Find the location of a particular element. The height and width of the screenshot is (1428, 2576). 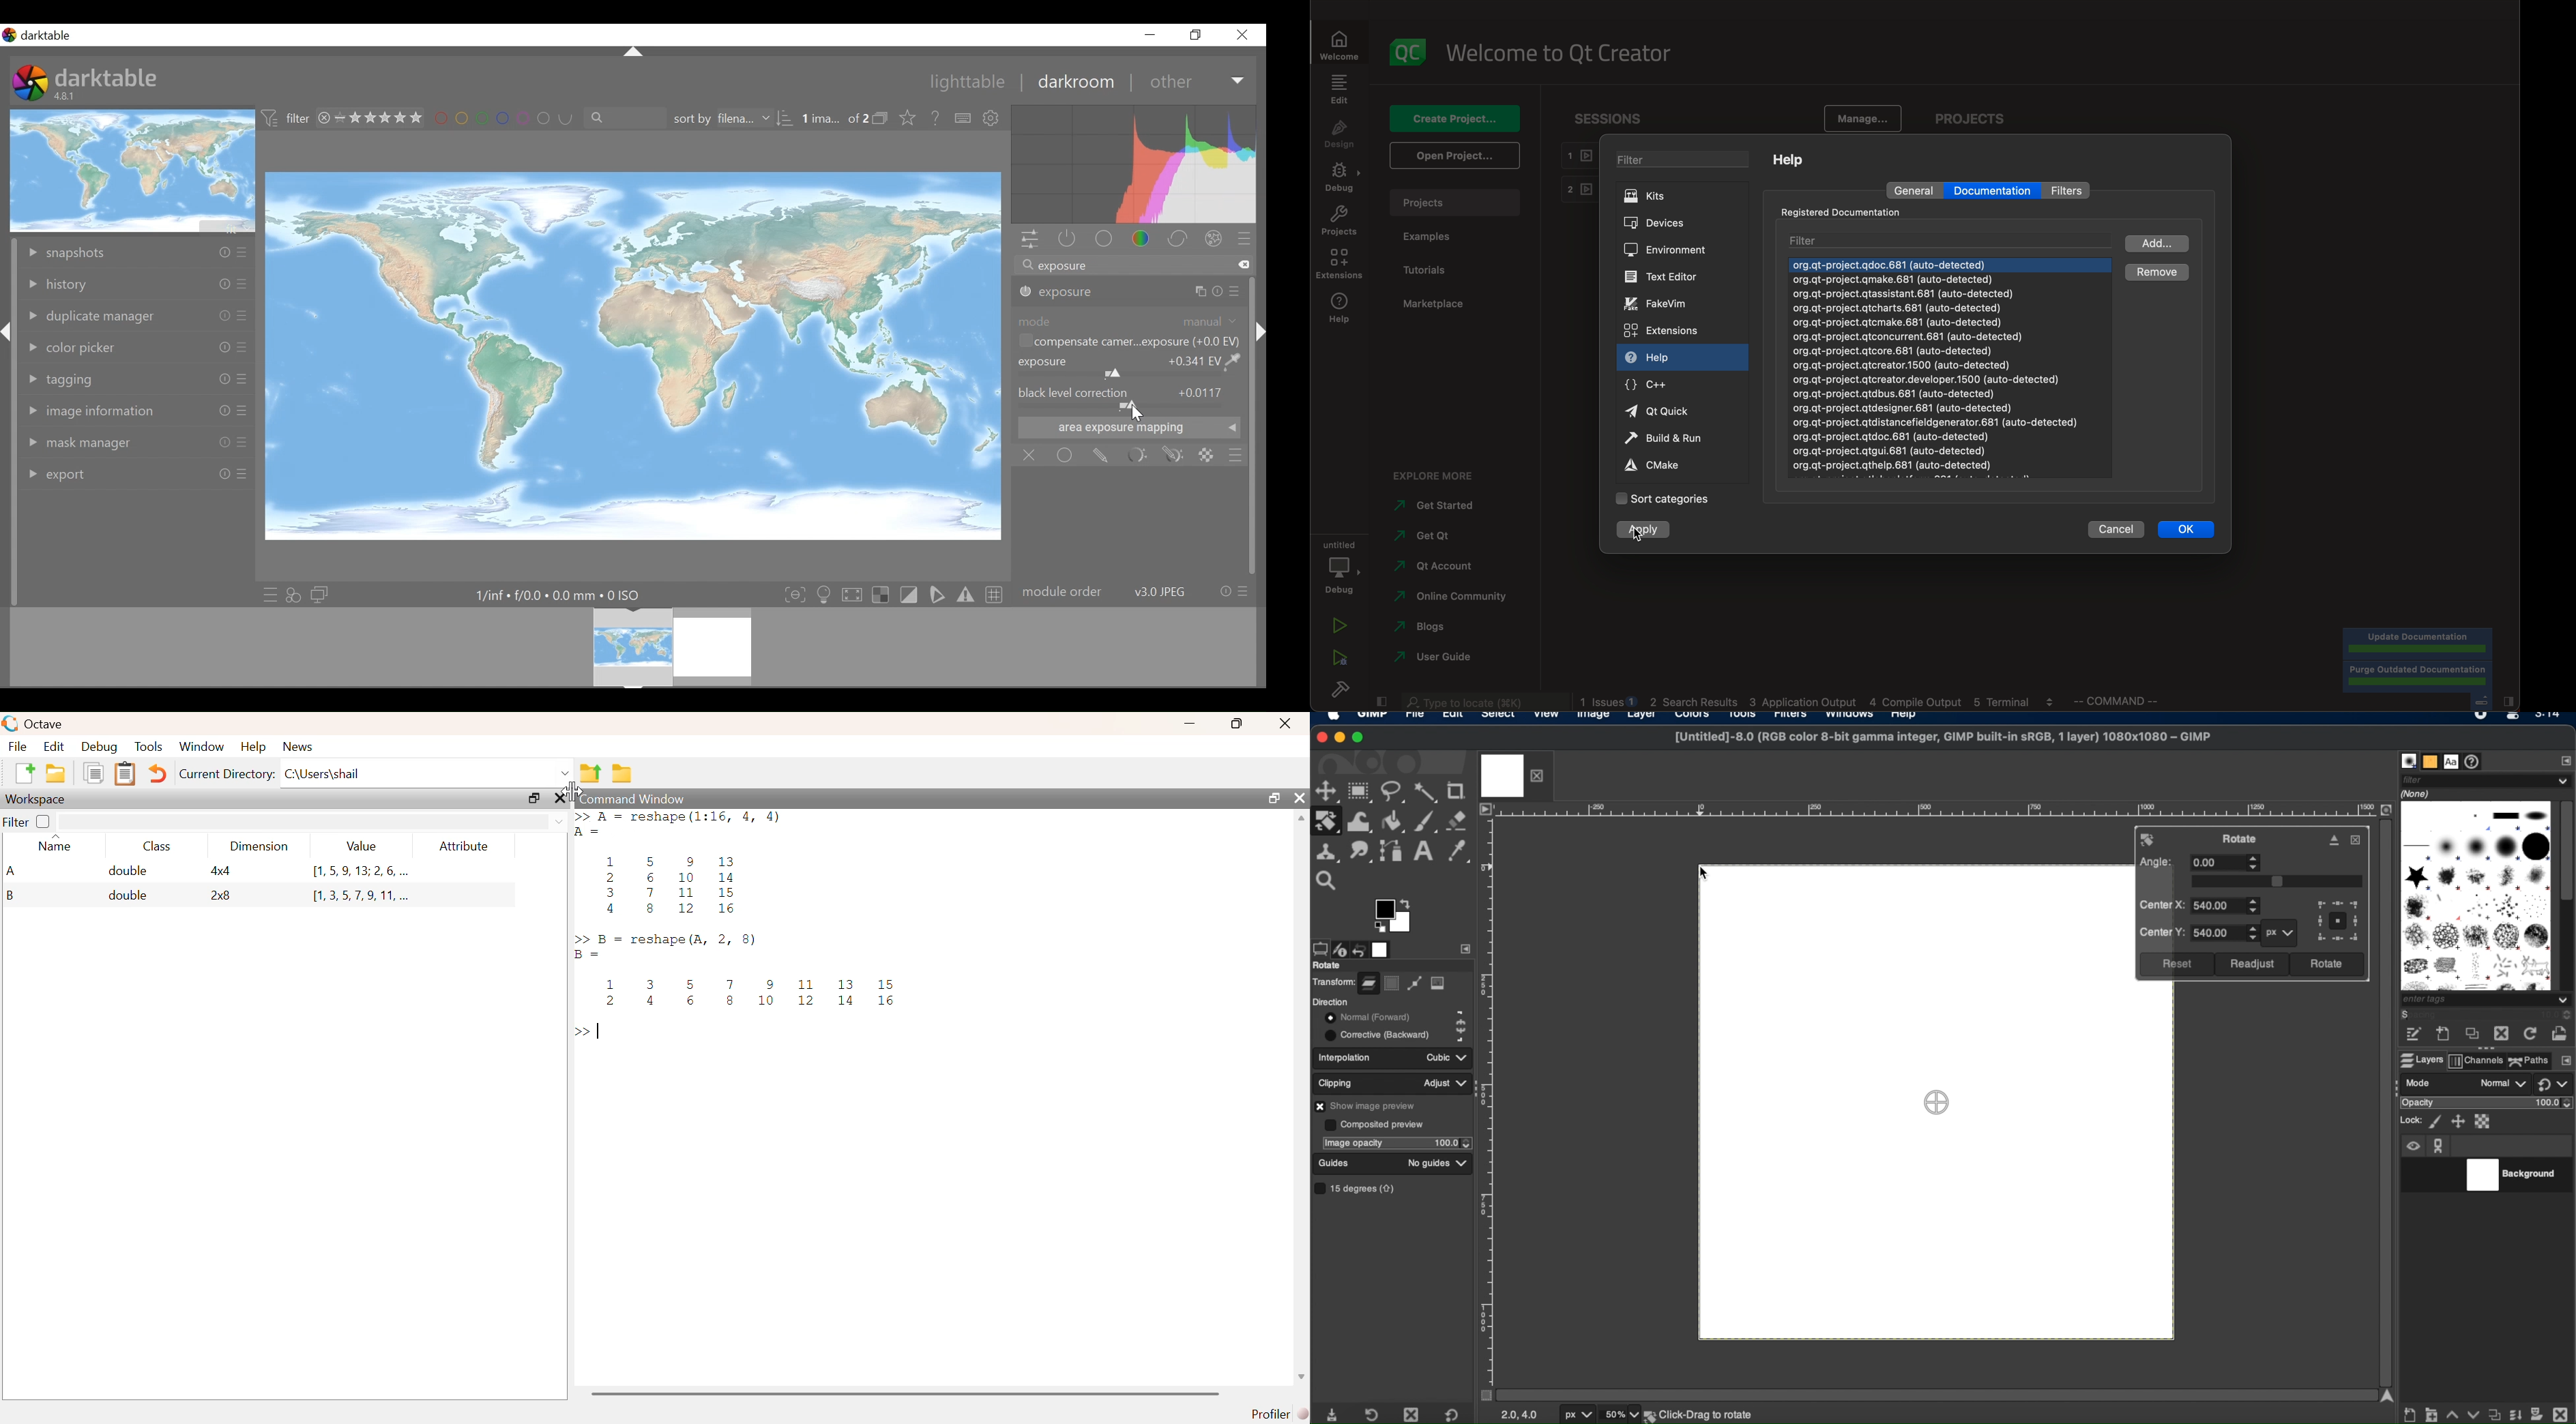

cursor coordinates is located at coordinates (1520, 1415).